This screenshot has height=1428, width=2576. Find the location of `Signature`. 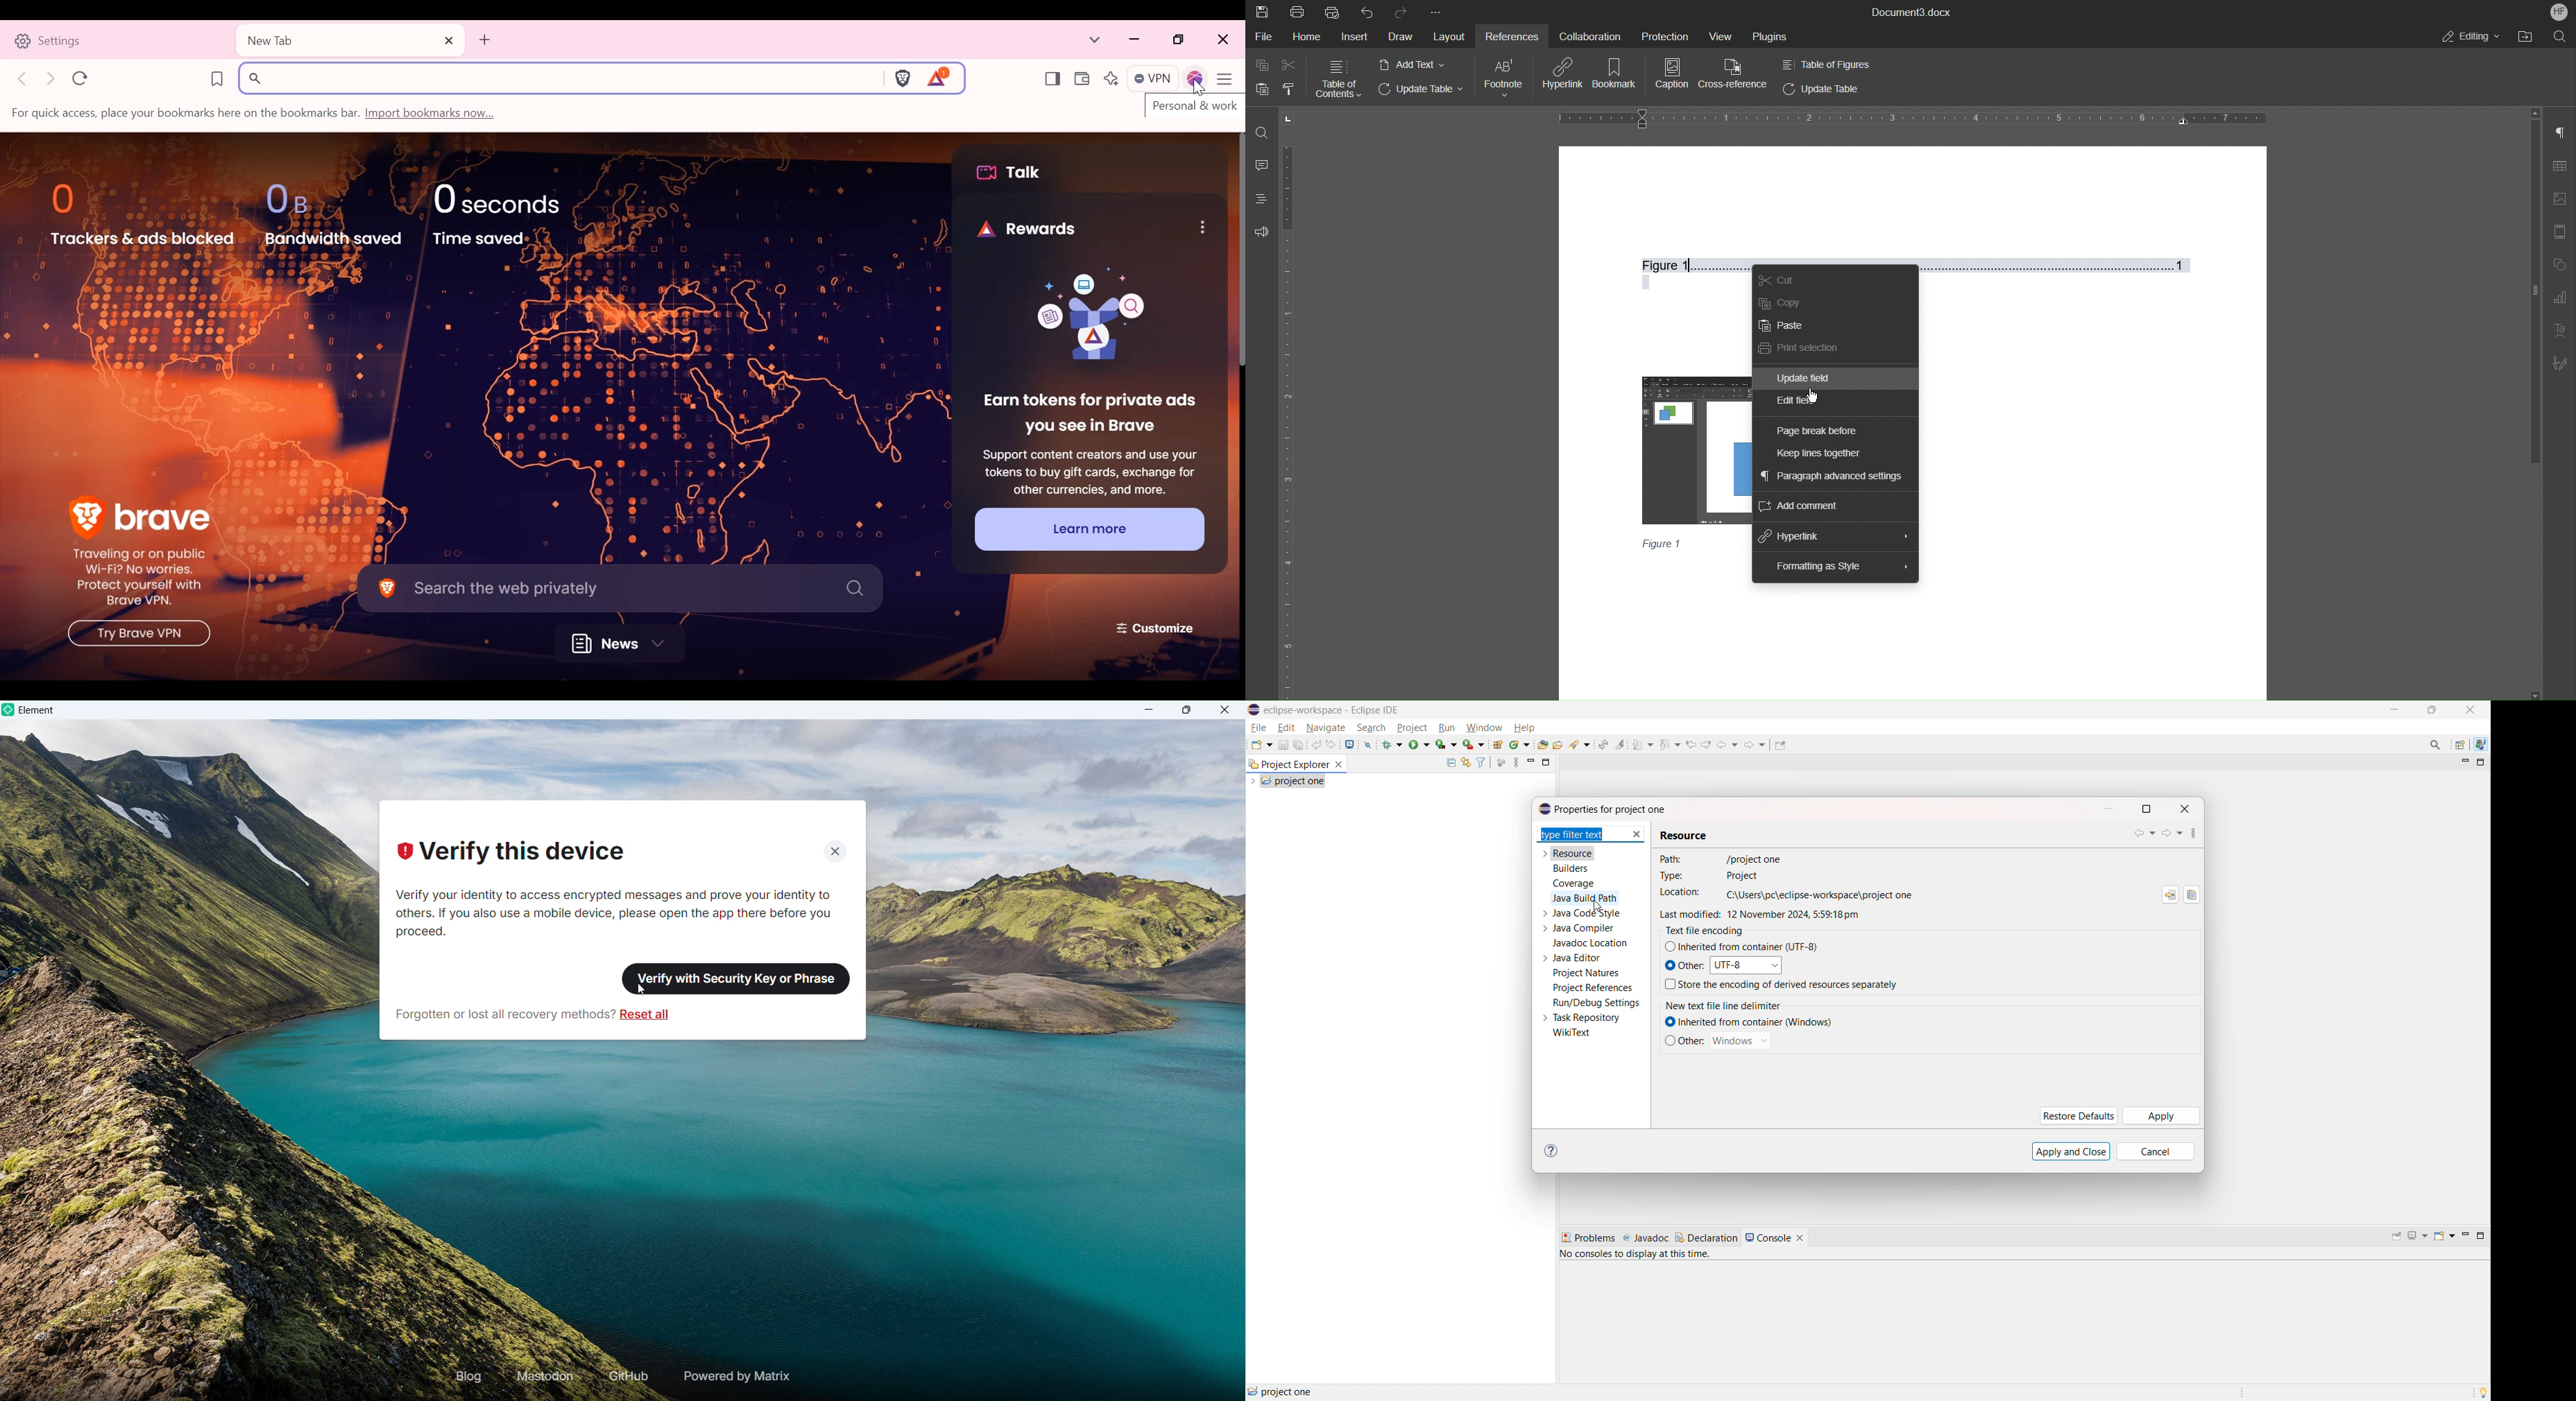

Signature is located at coordinates (2562, 365).